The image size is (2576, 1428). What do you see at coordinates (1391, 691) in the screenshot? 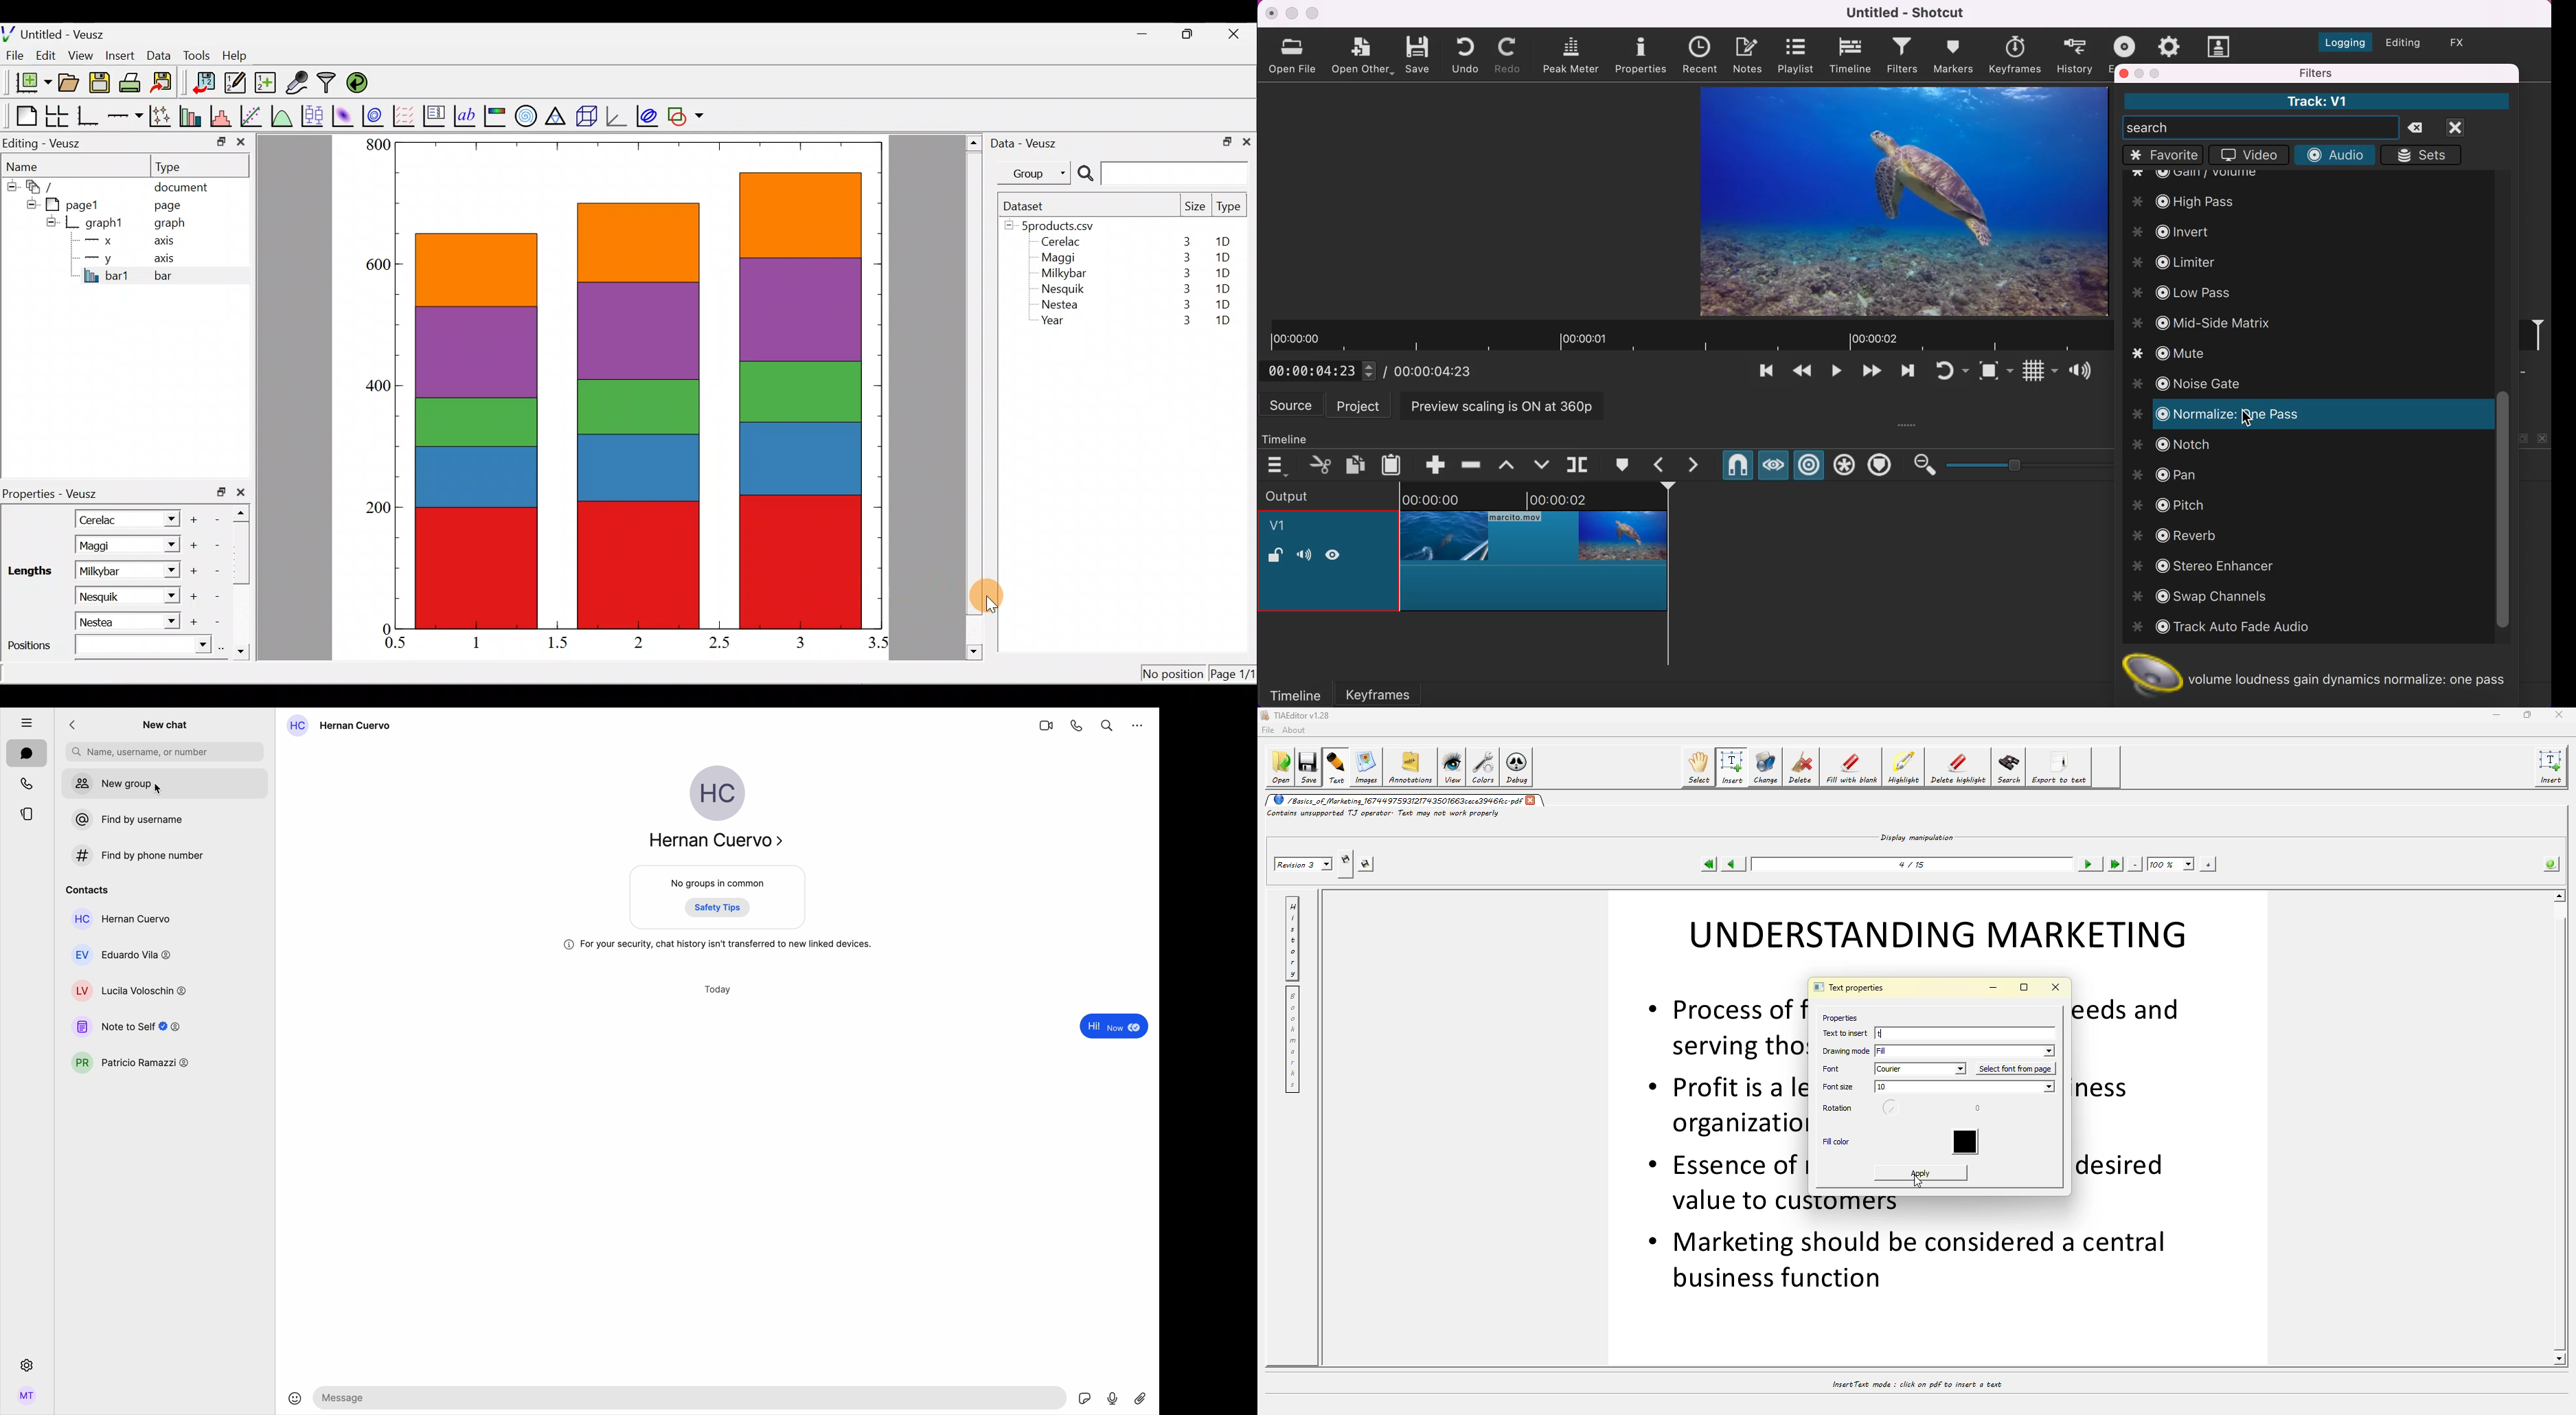
I see `keyframes` at bounding box center [1391, 691].